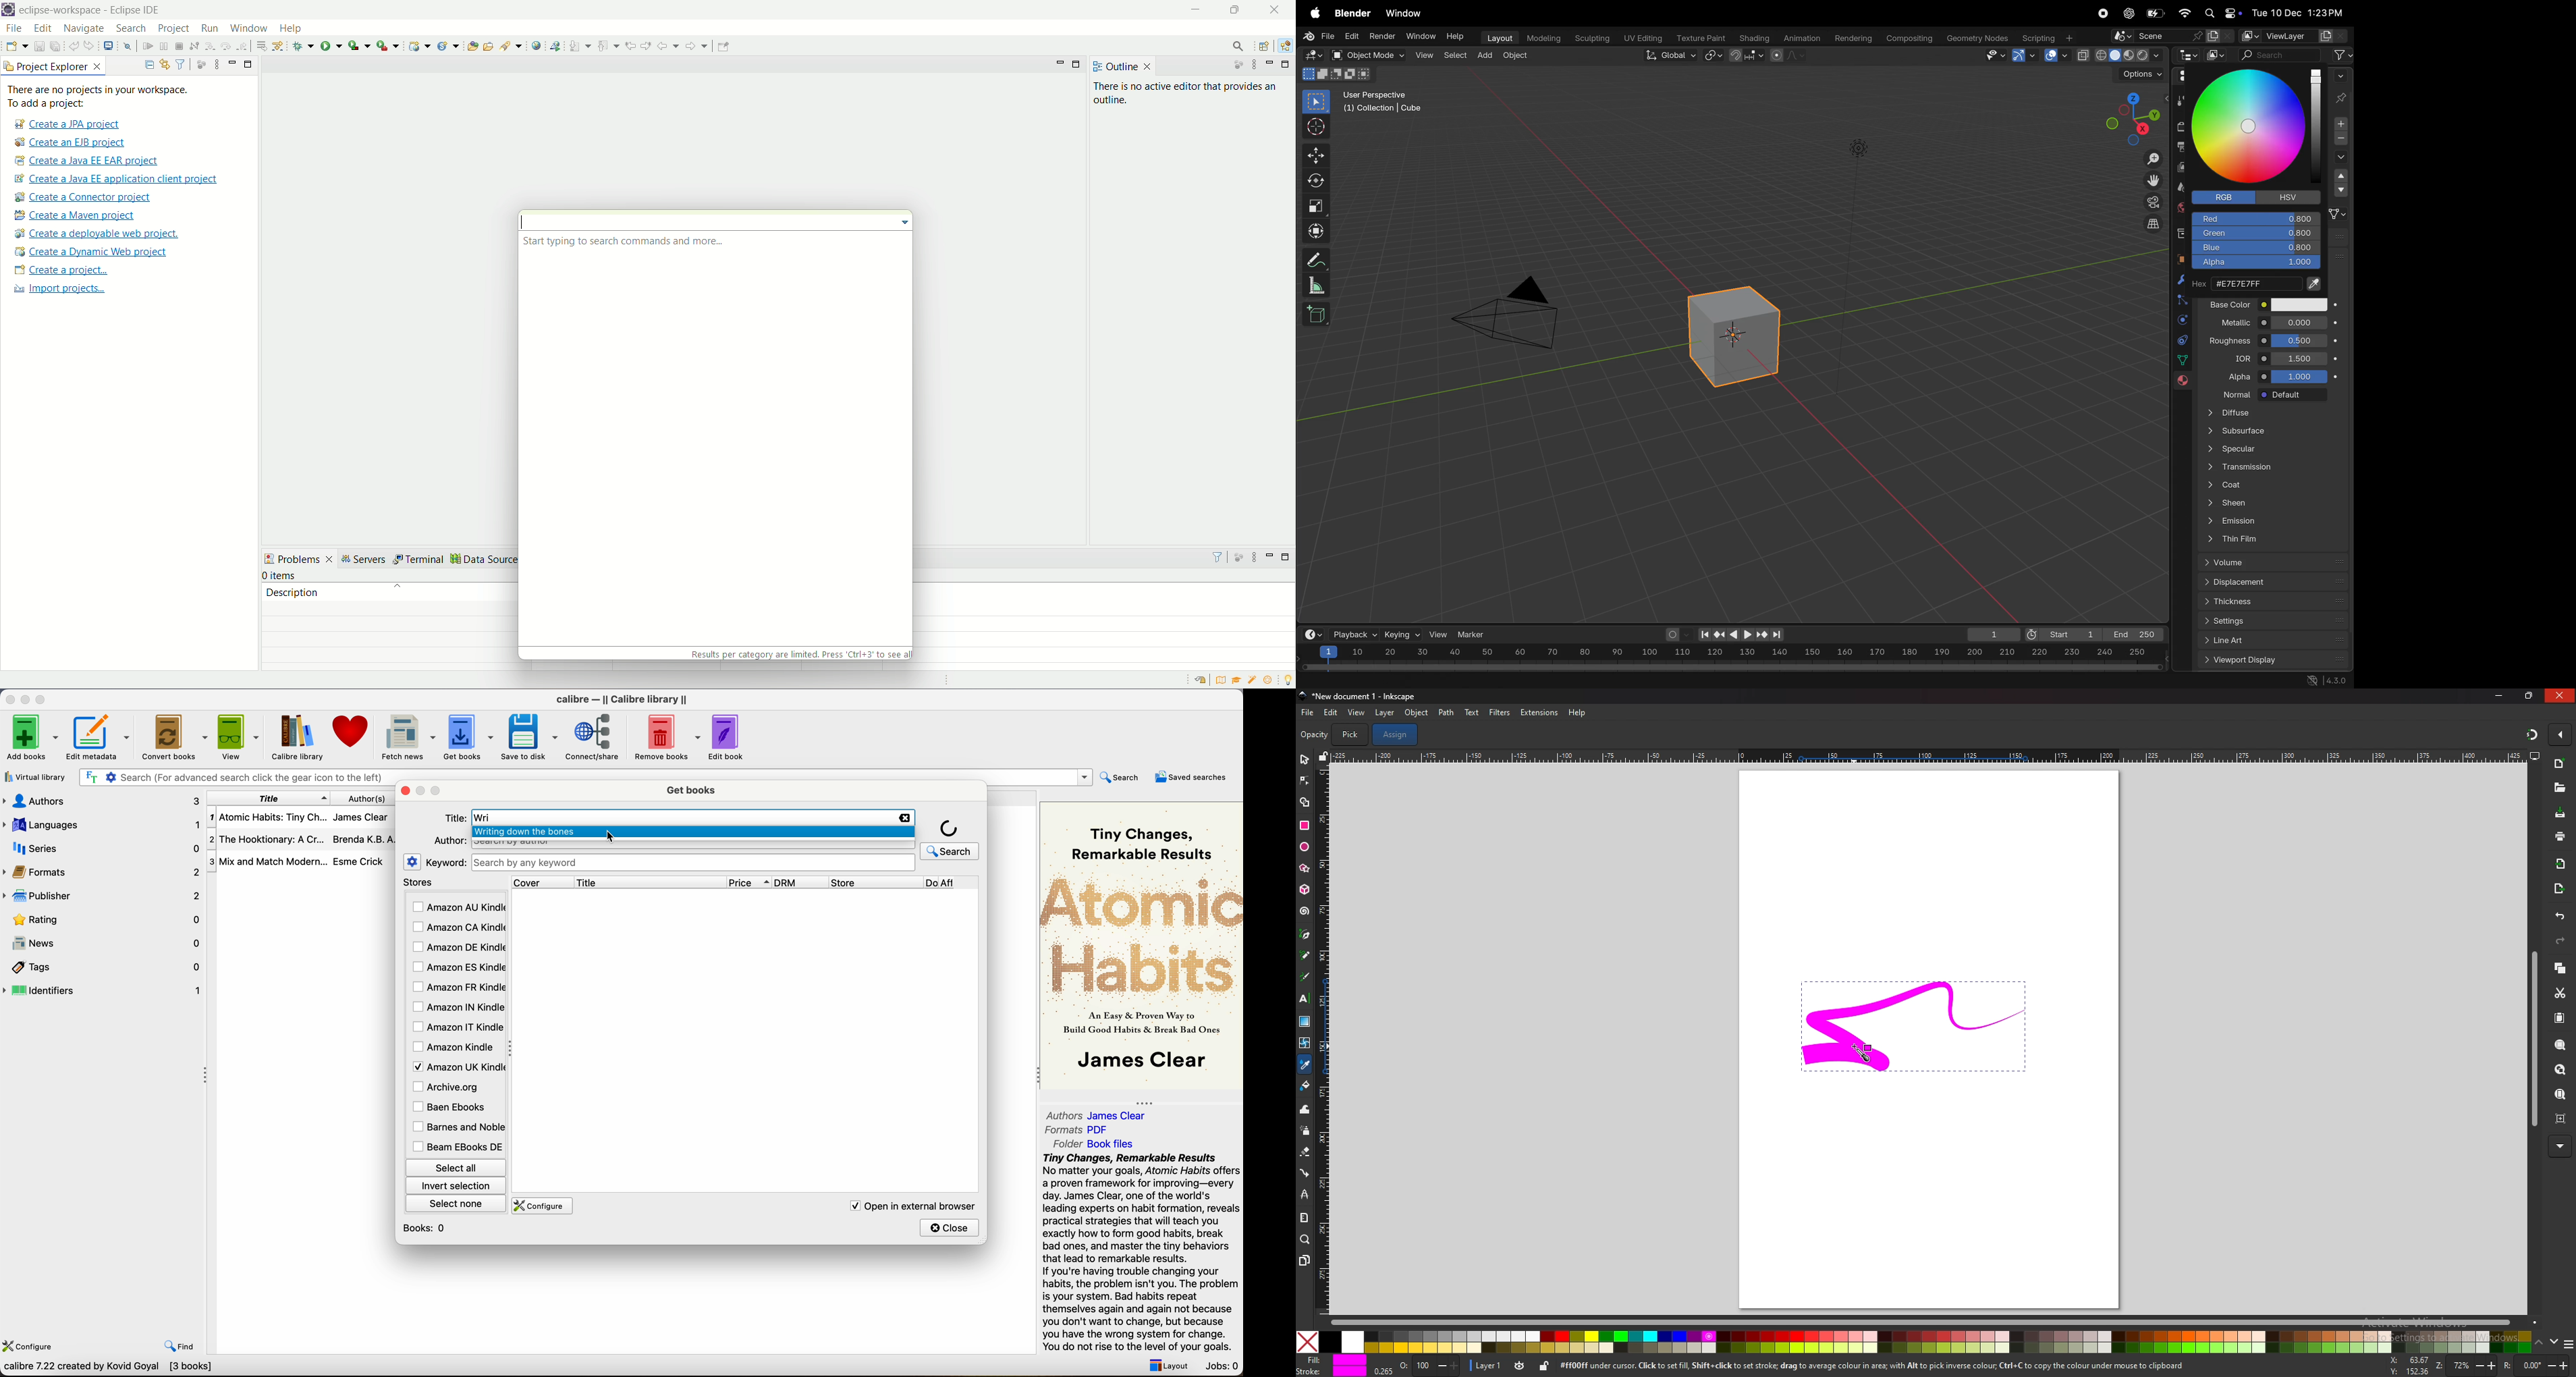 This screenshot has width=2576, height=1400. I want to click on mesh, so click(1305, 1043).